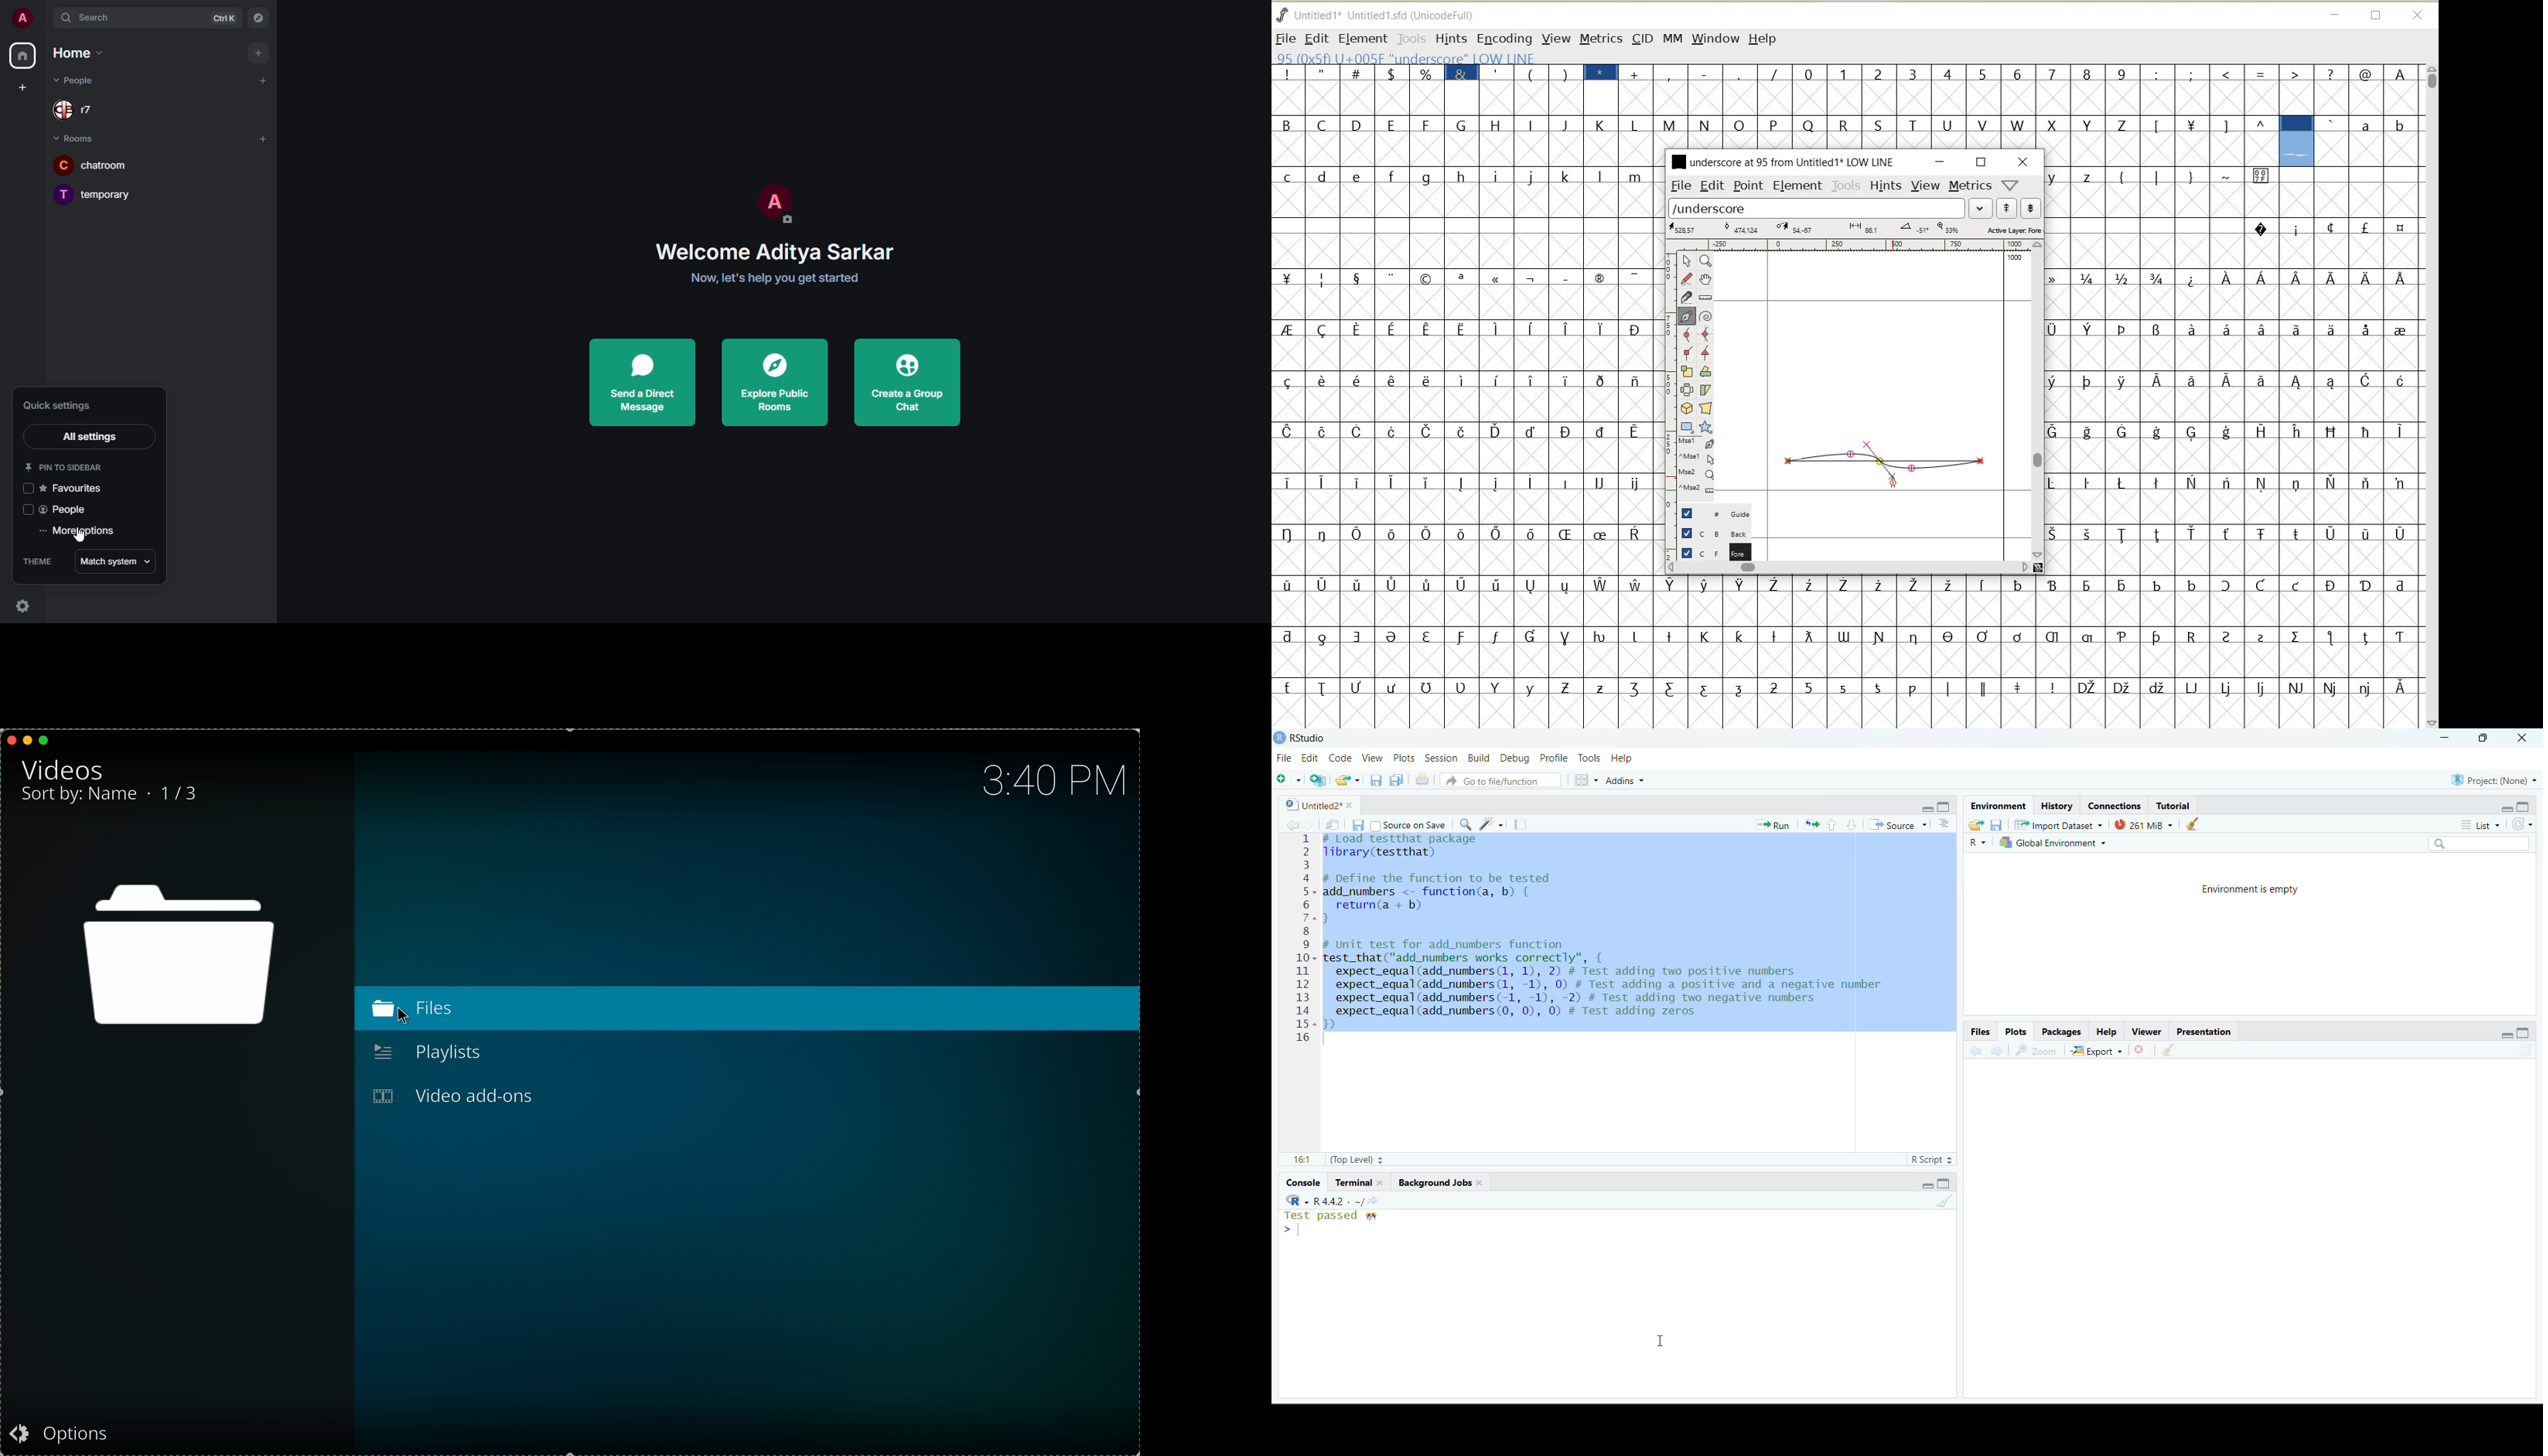 The width and height of the screenshot is (2548, 1456). What do you see at coordinates (1279, 738) in the screenshot?
I see `logo` at bounding box center [1279, 738].